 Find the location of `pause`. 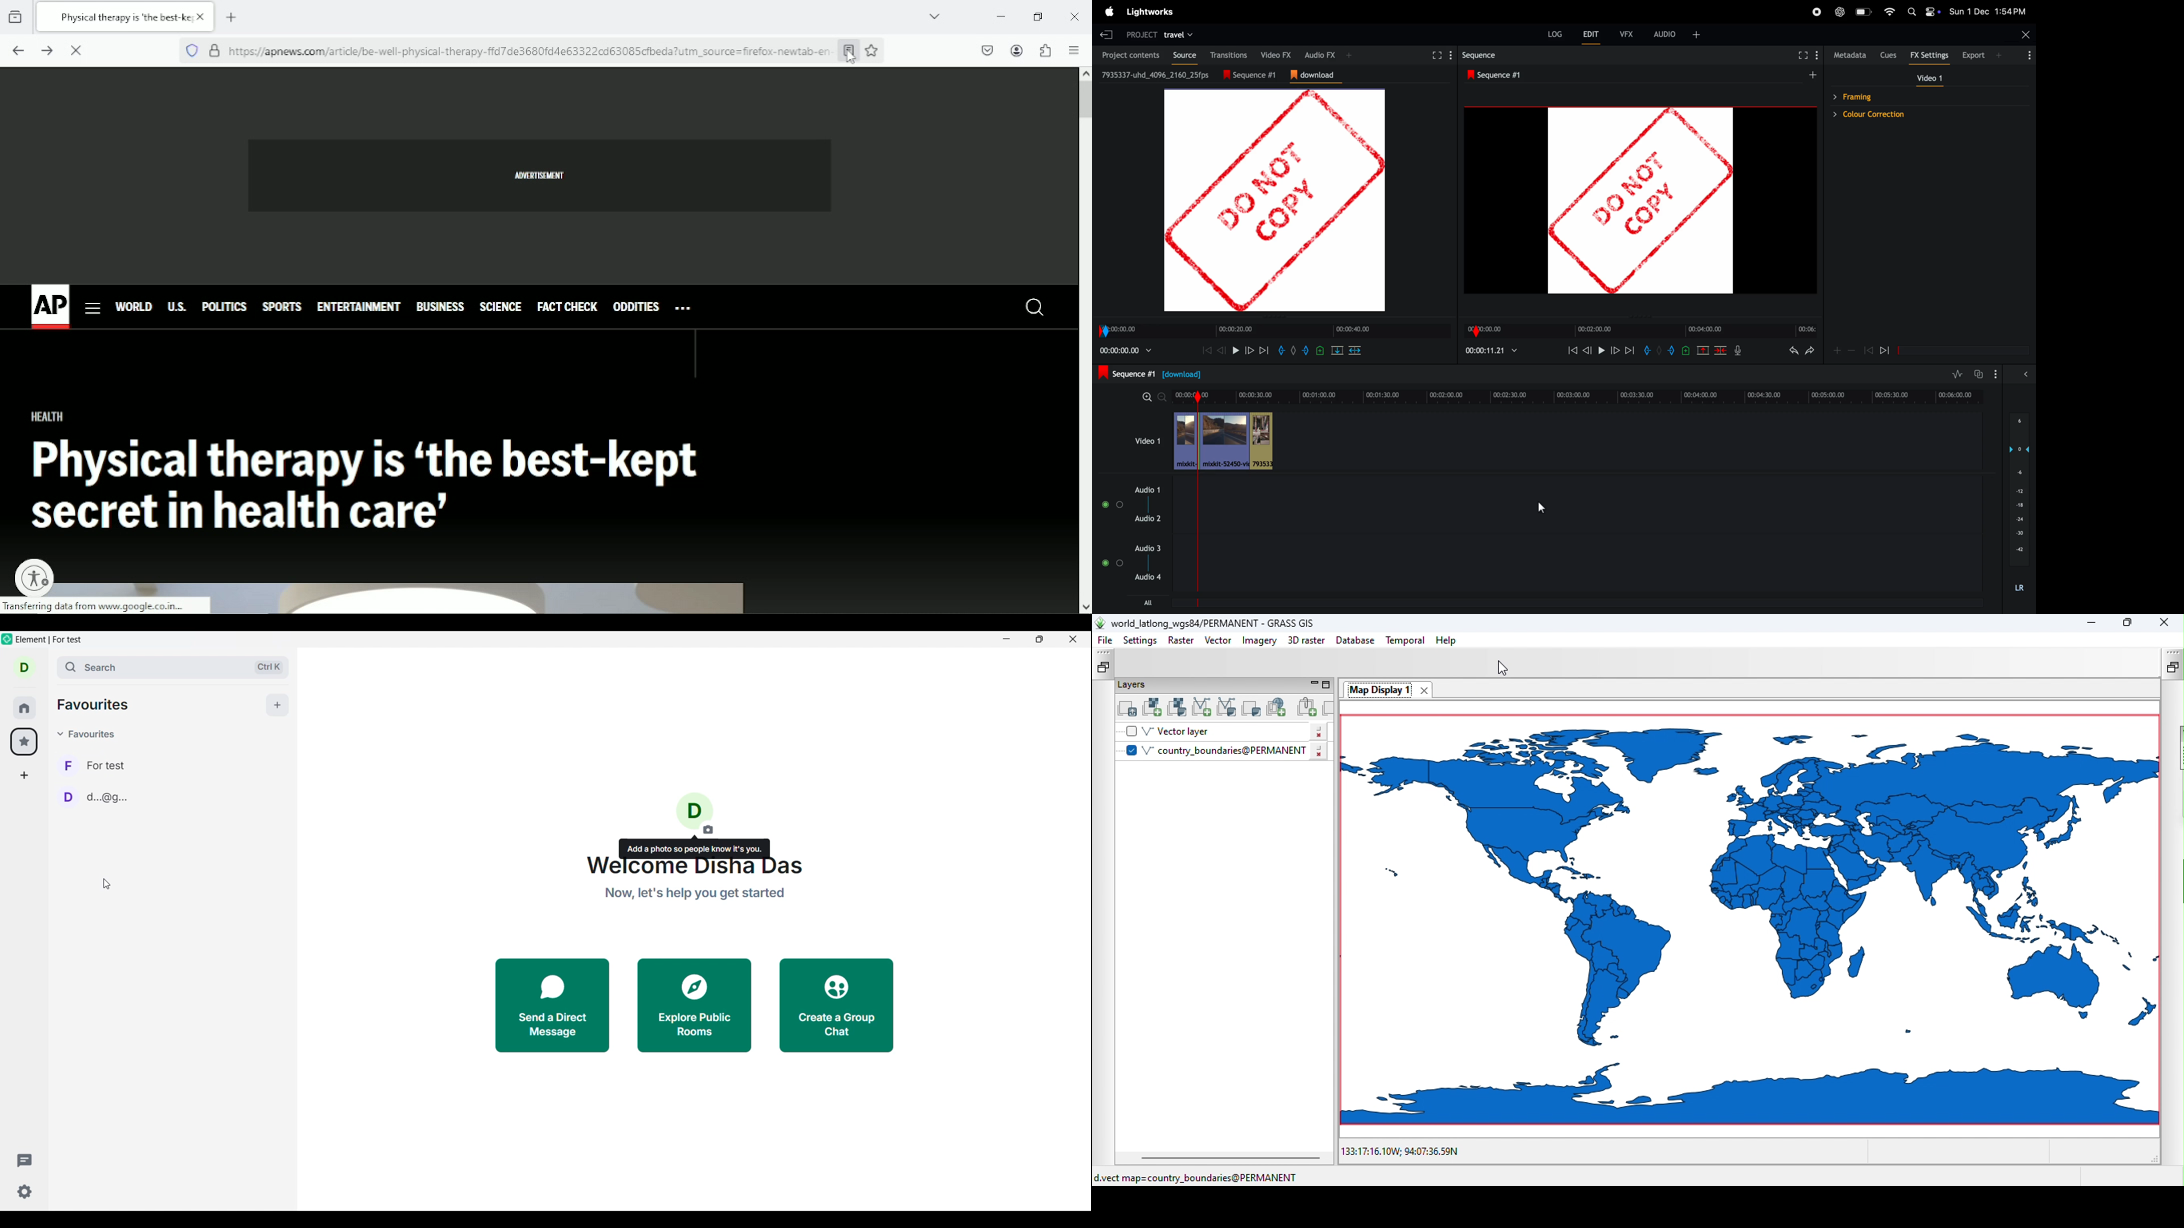

pause is located at coordinates (1236, 350).